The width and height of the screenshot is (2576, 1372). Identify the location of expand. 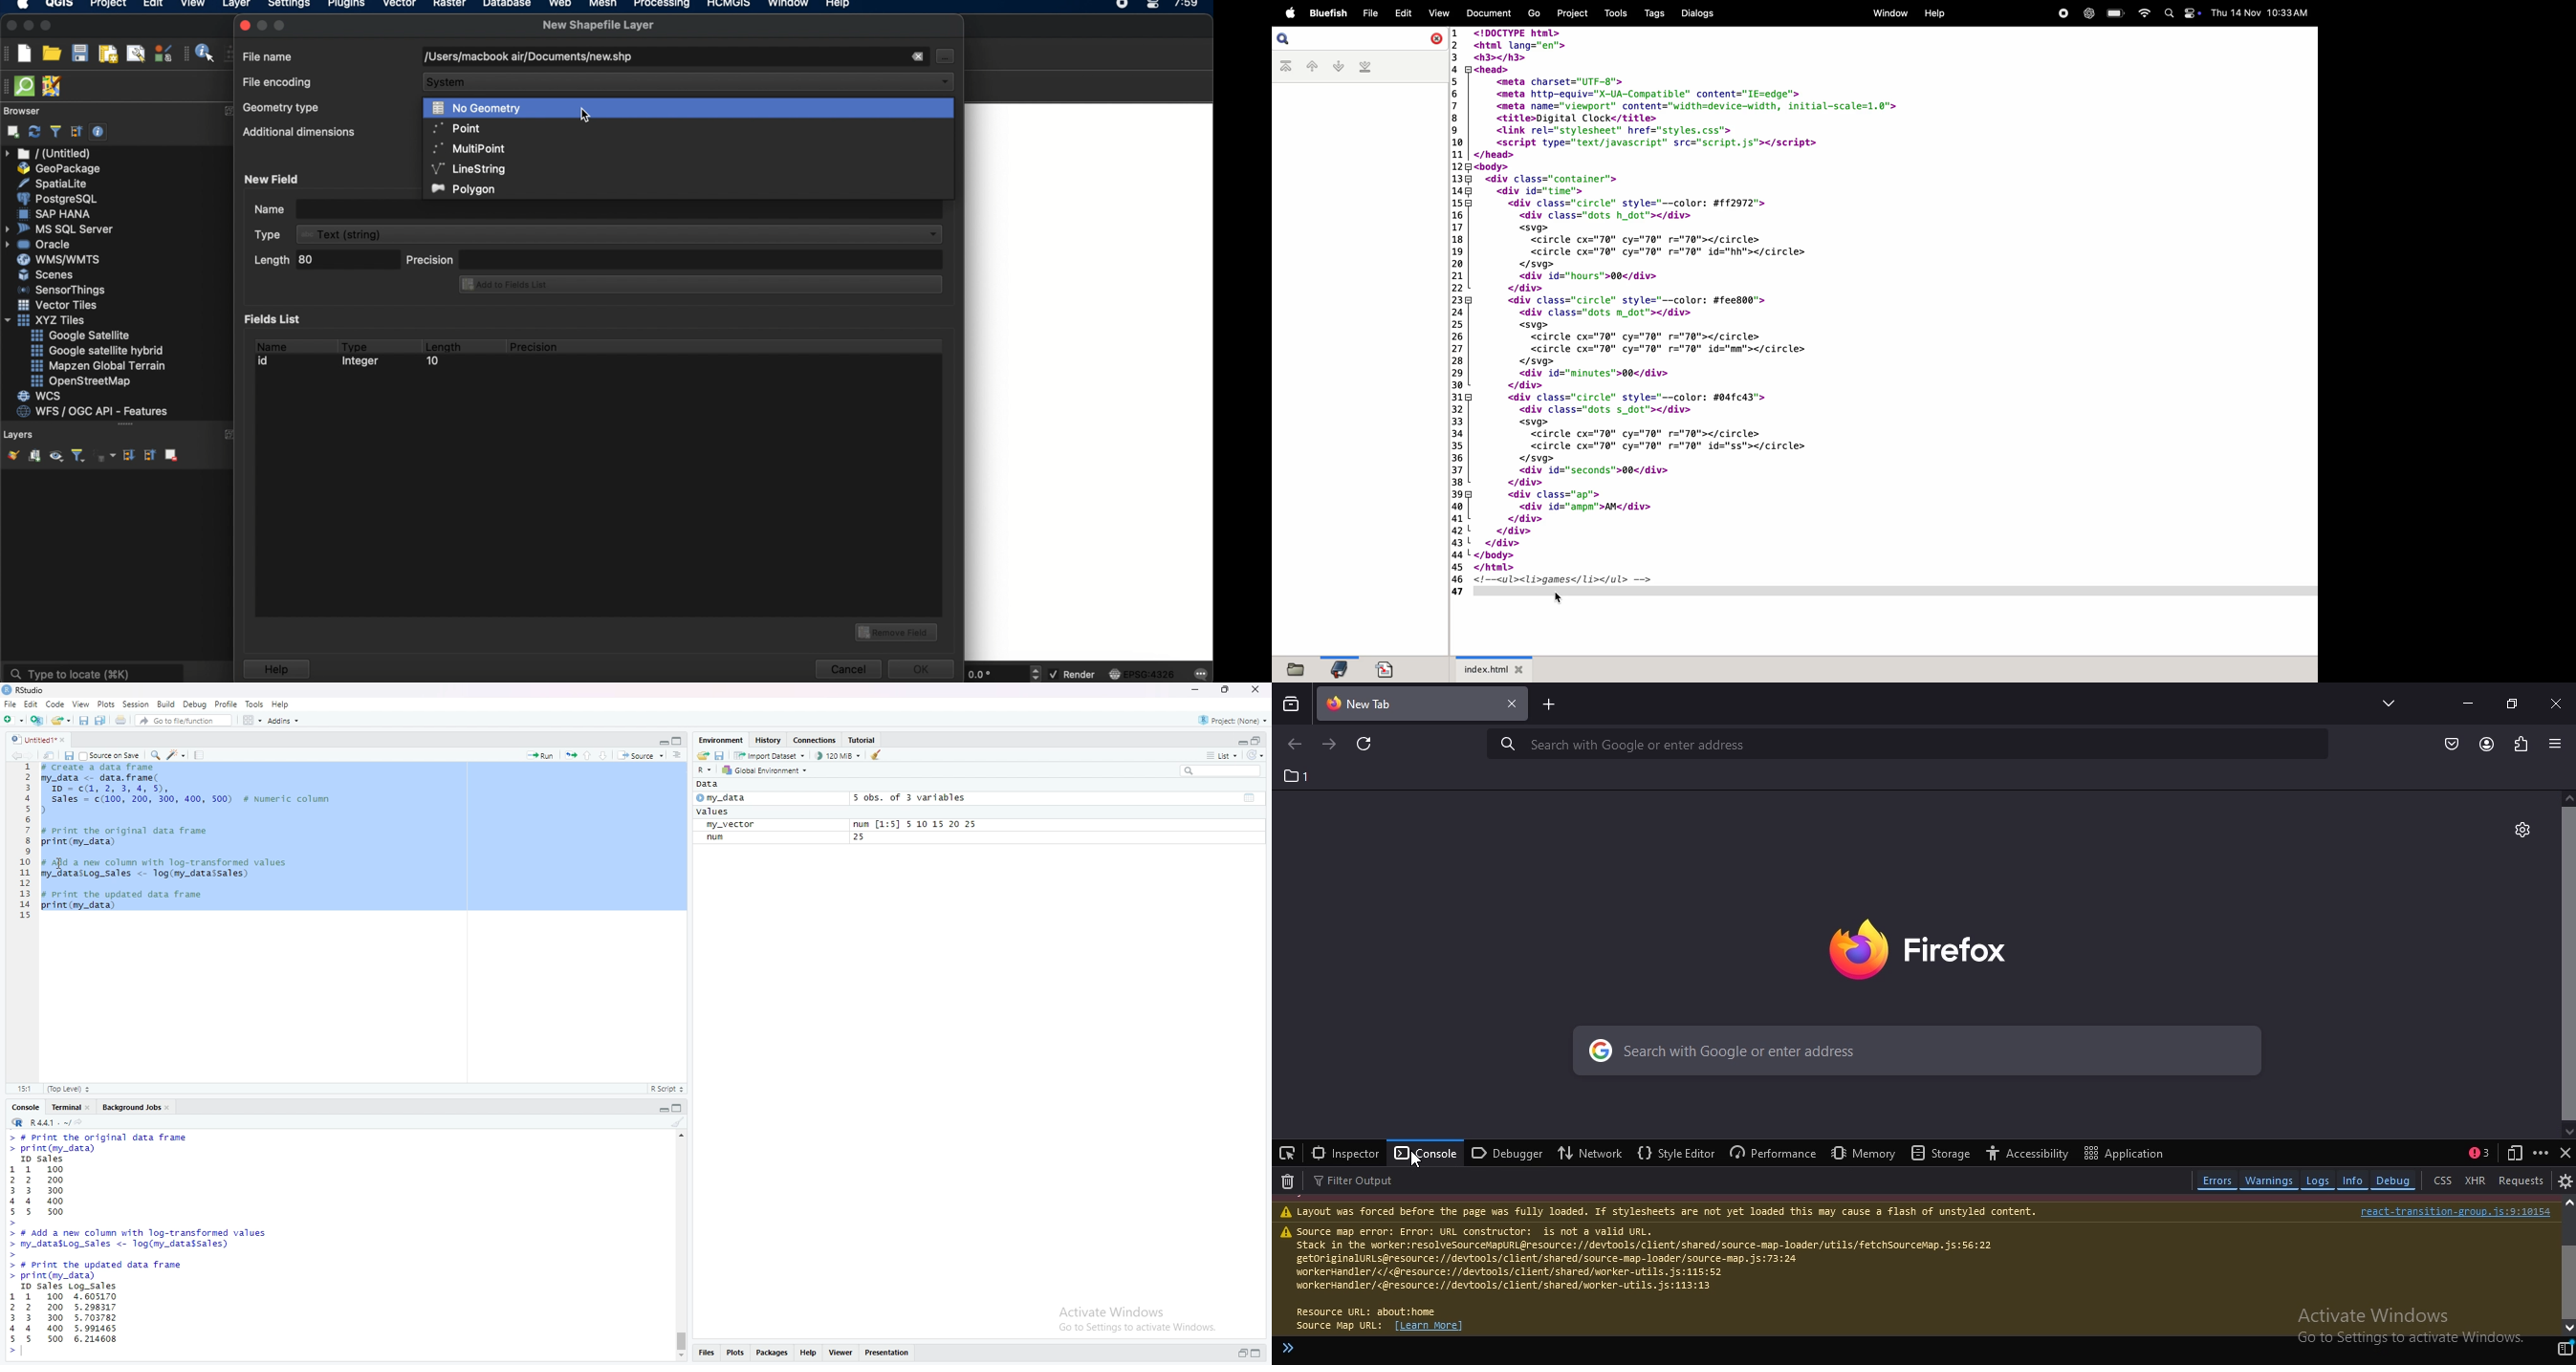
(231, 435).